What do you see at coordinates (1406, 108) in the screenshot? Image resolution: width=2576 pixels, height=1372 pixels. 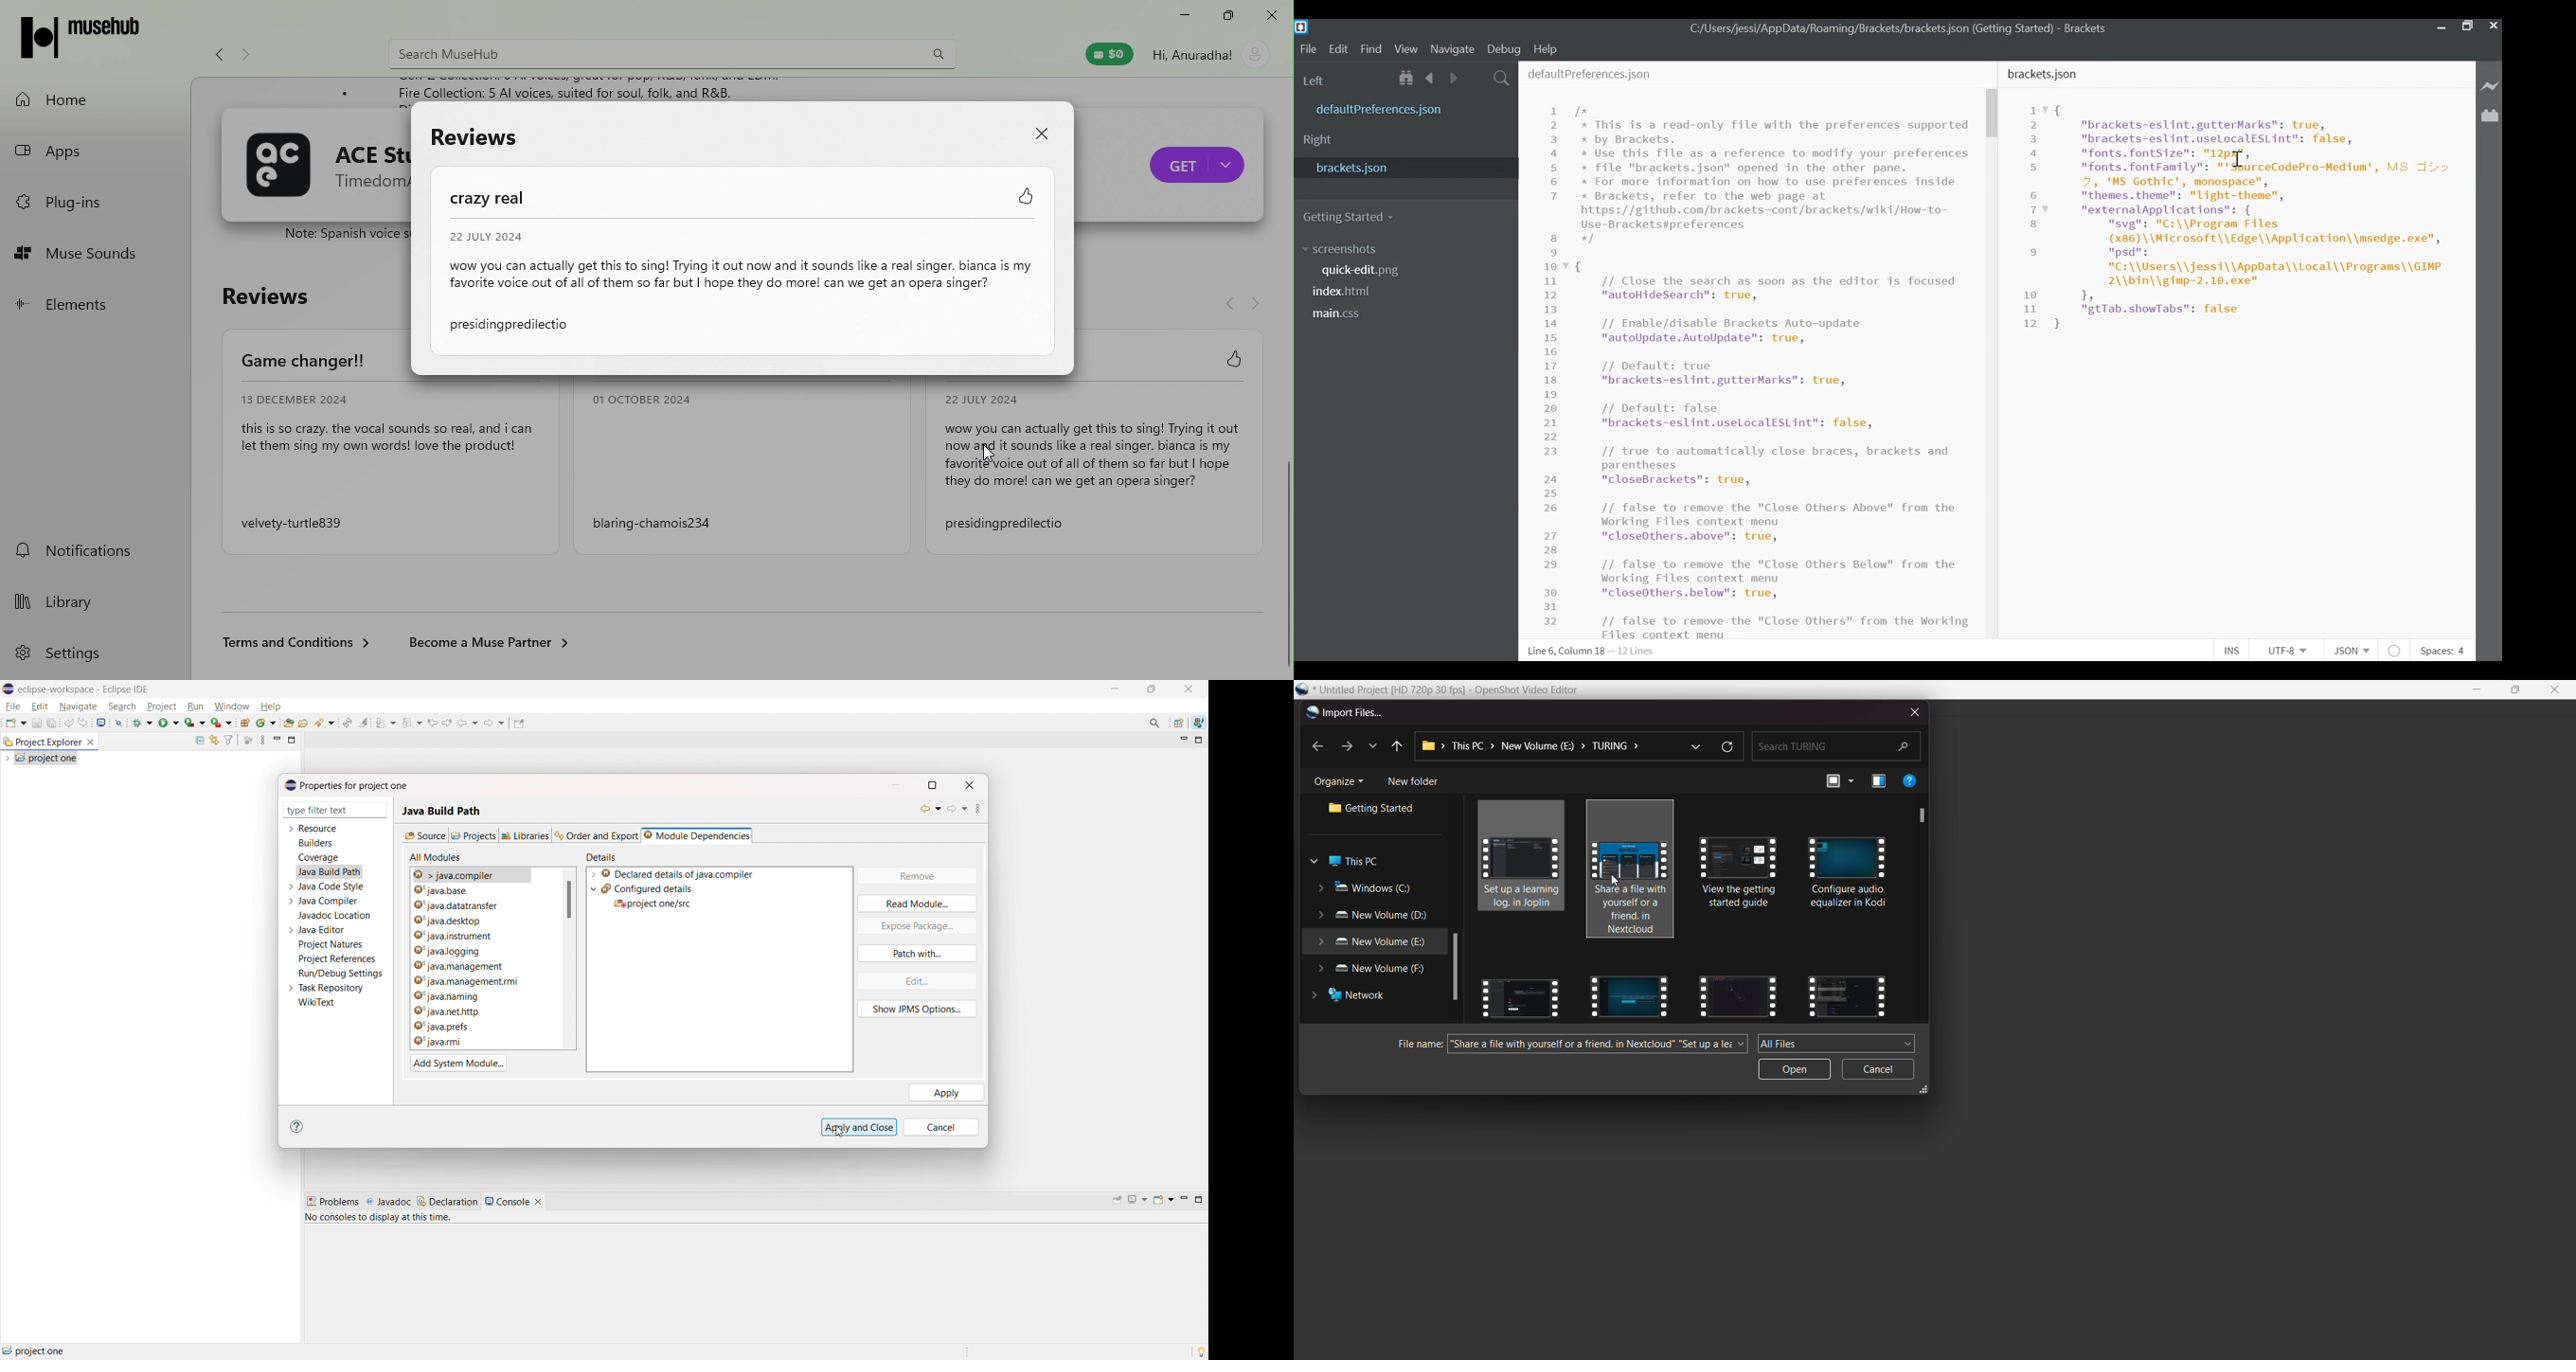 I see `defaultPreferences.json` at bounding box center [1406, 108].